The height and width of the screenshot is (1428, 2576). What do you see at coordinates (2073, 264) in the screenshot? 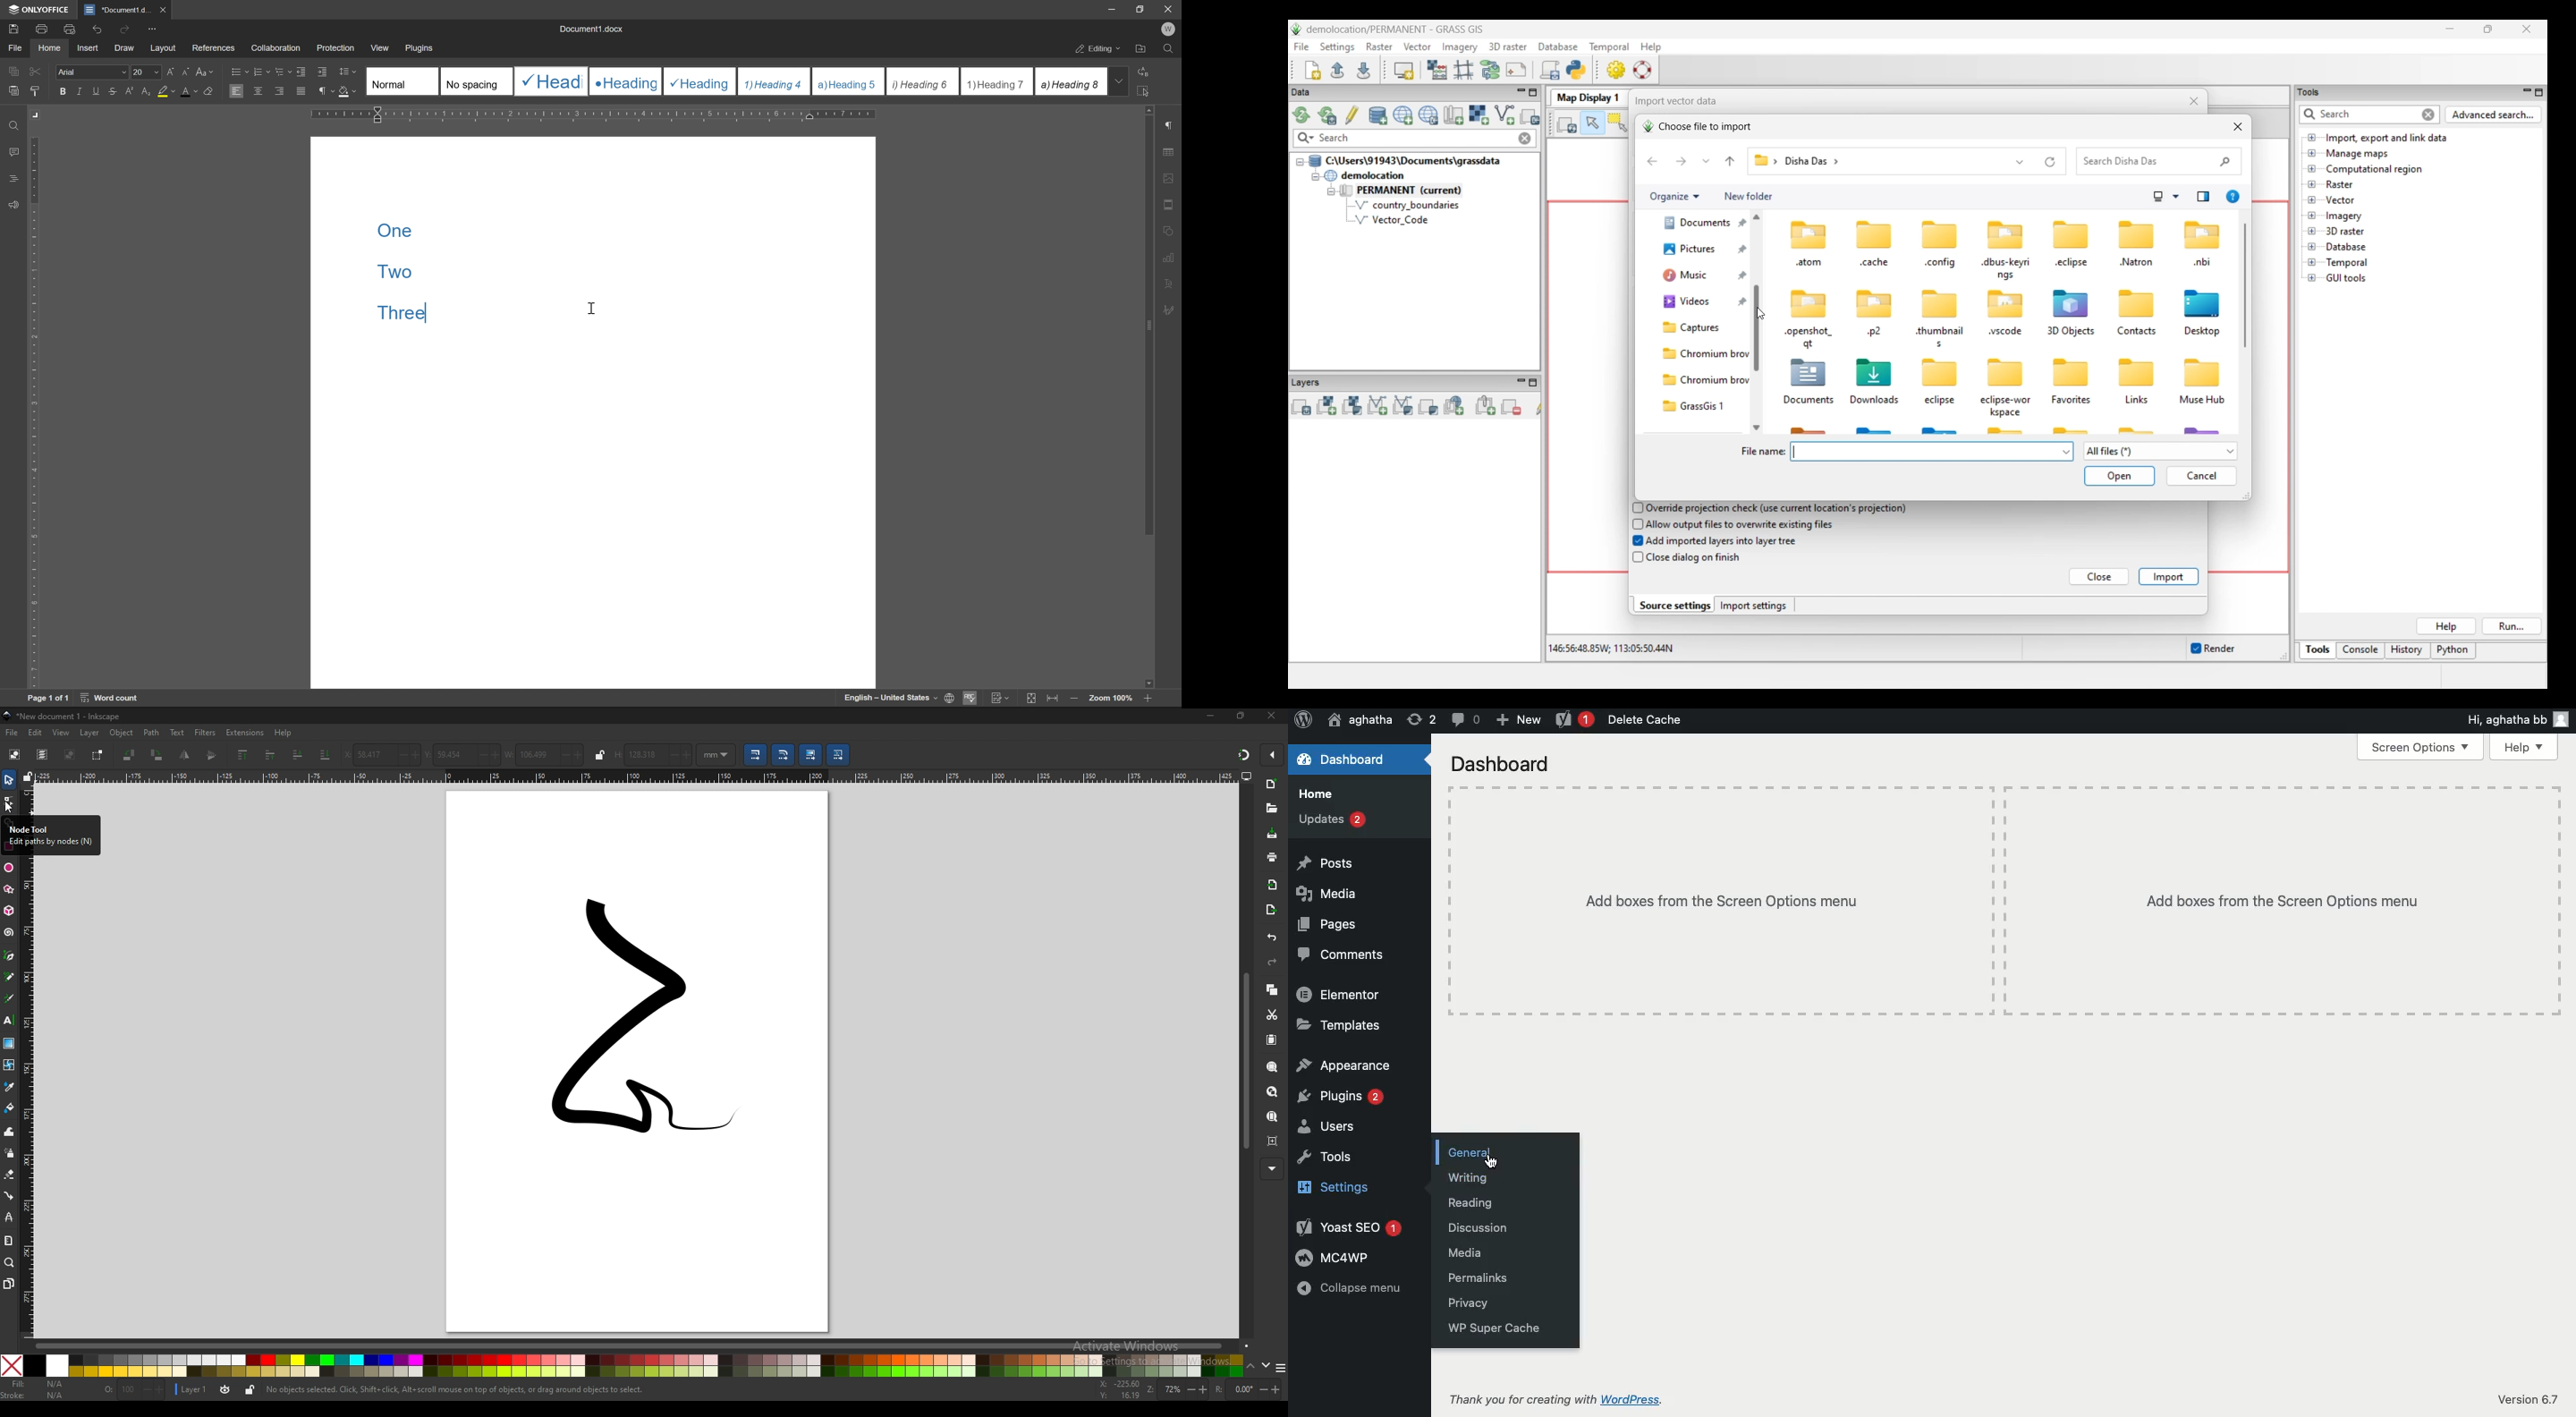
I see `«eclipse` at bounding box center [2073, 264].